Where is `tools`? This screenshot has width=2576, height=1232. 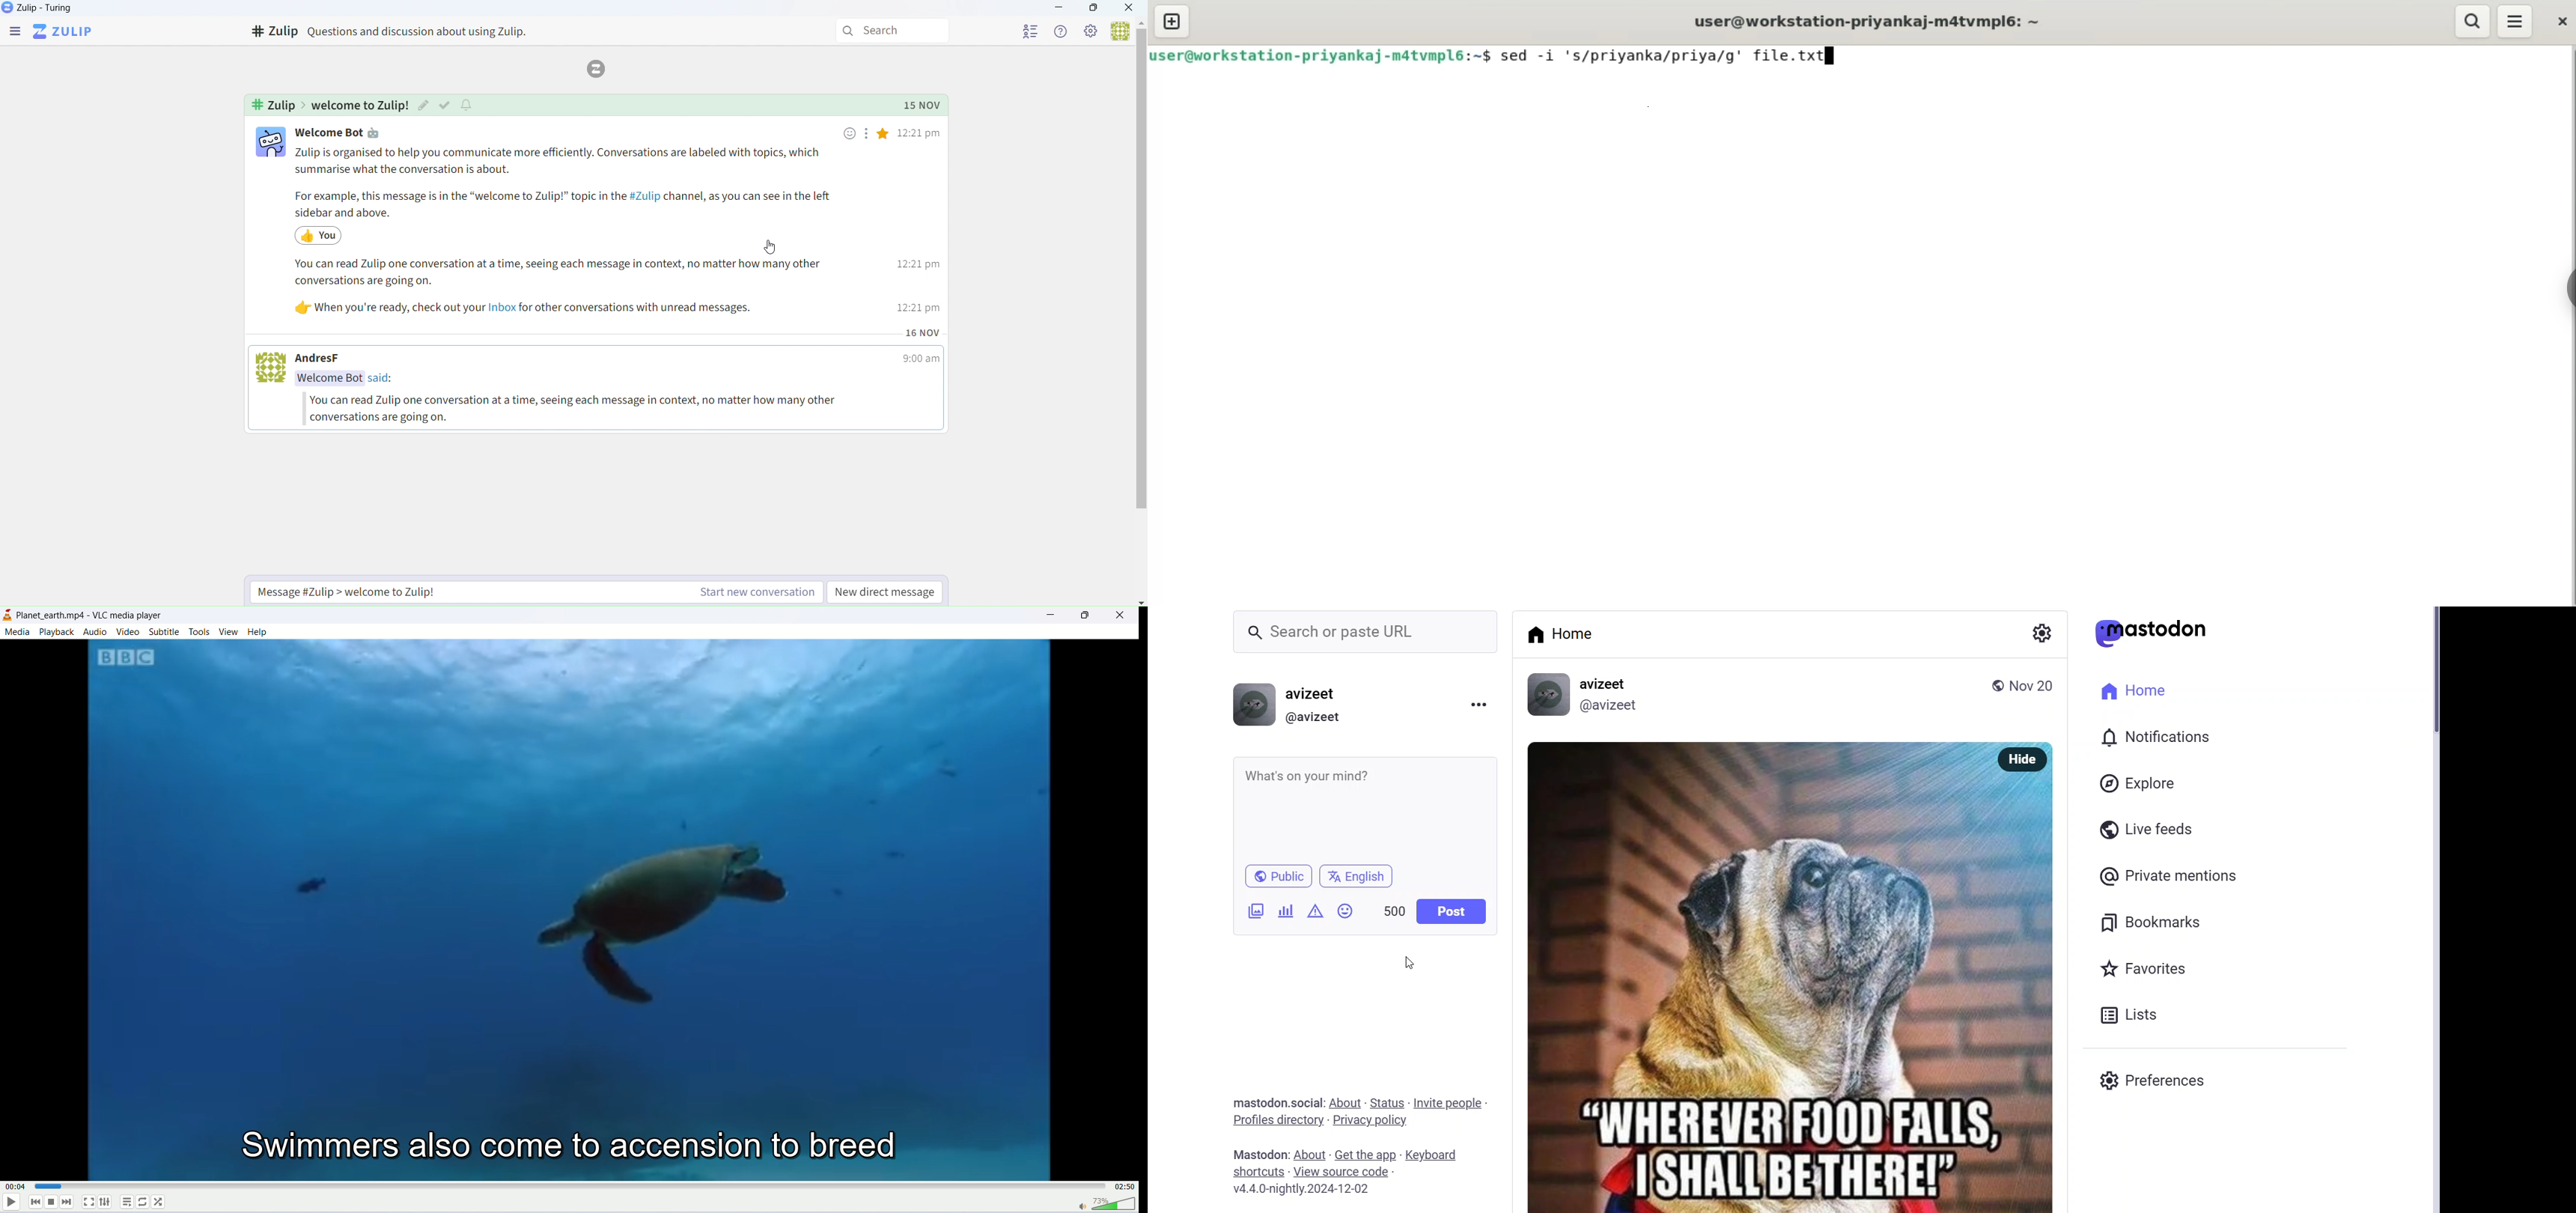
tools is located at coordinates (198, 631).